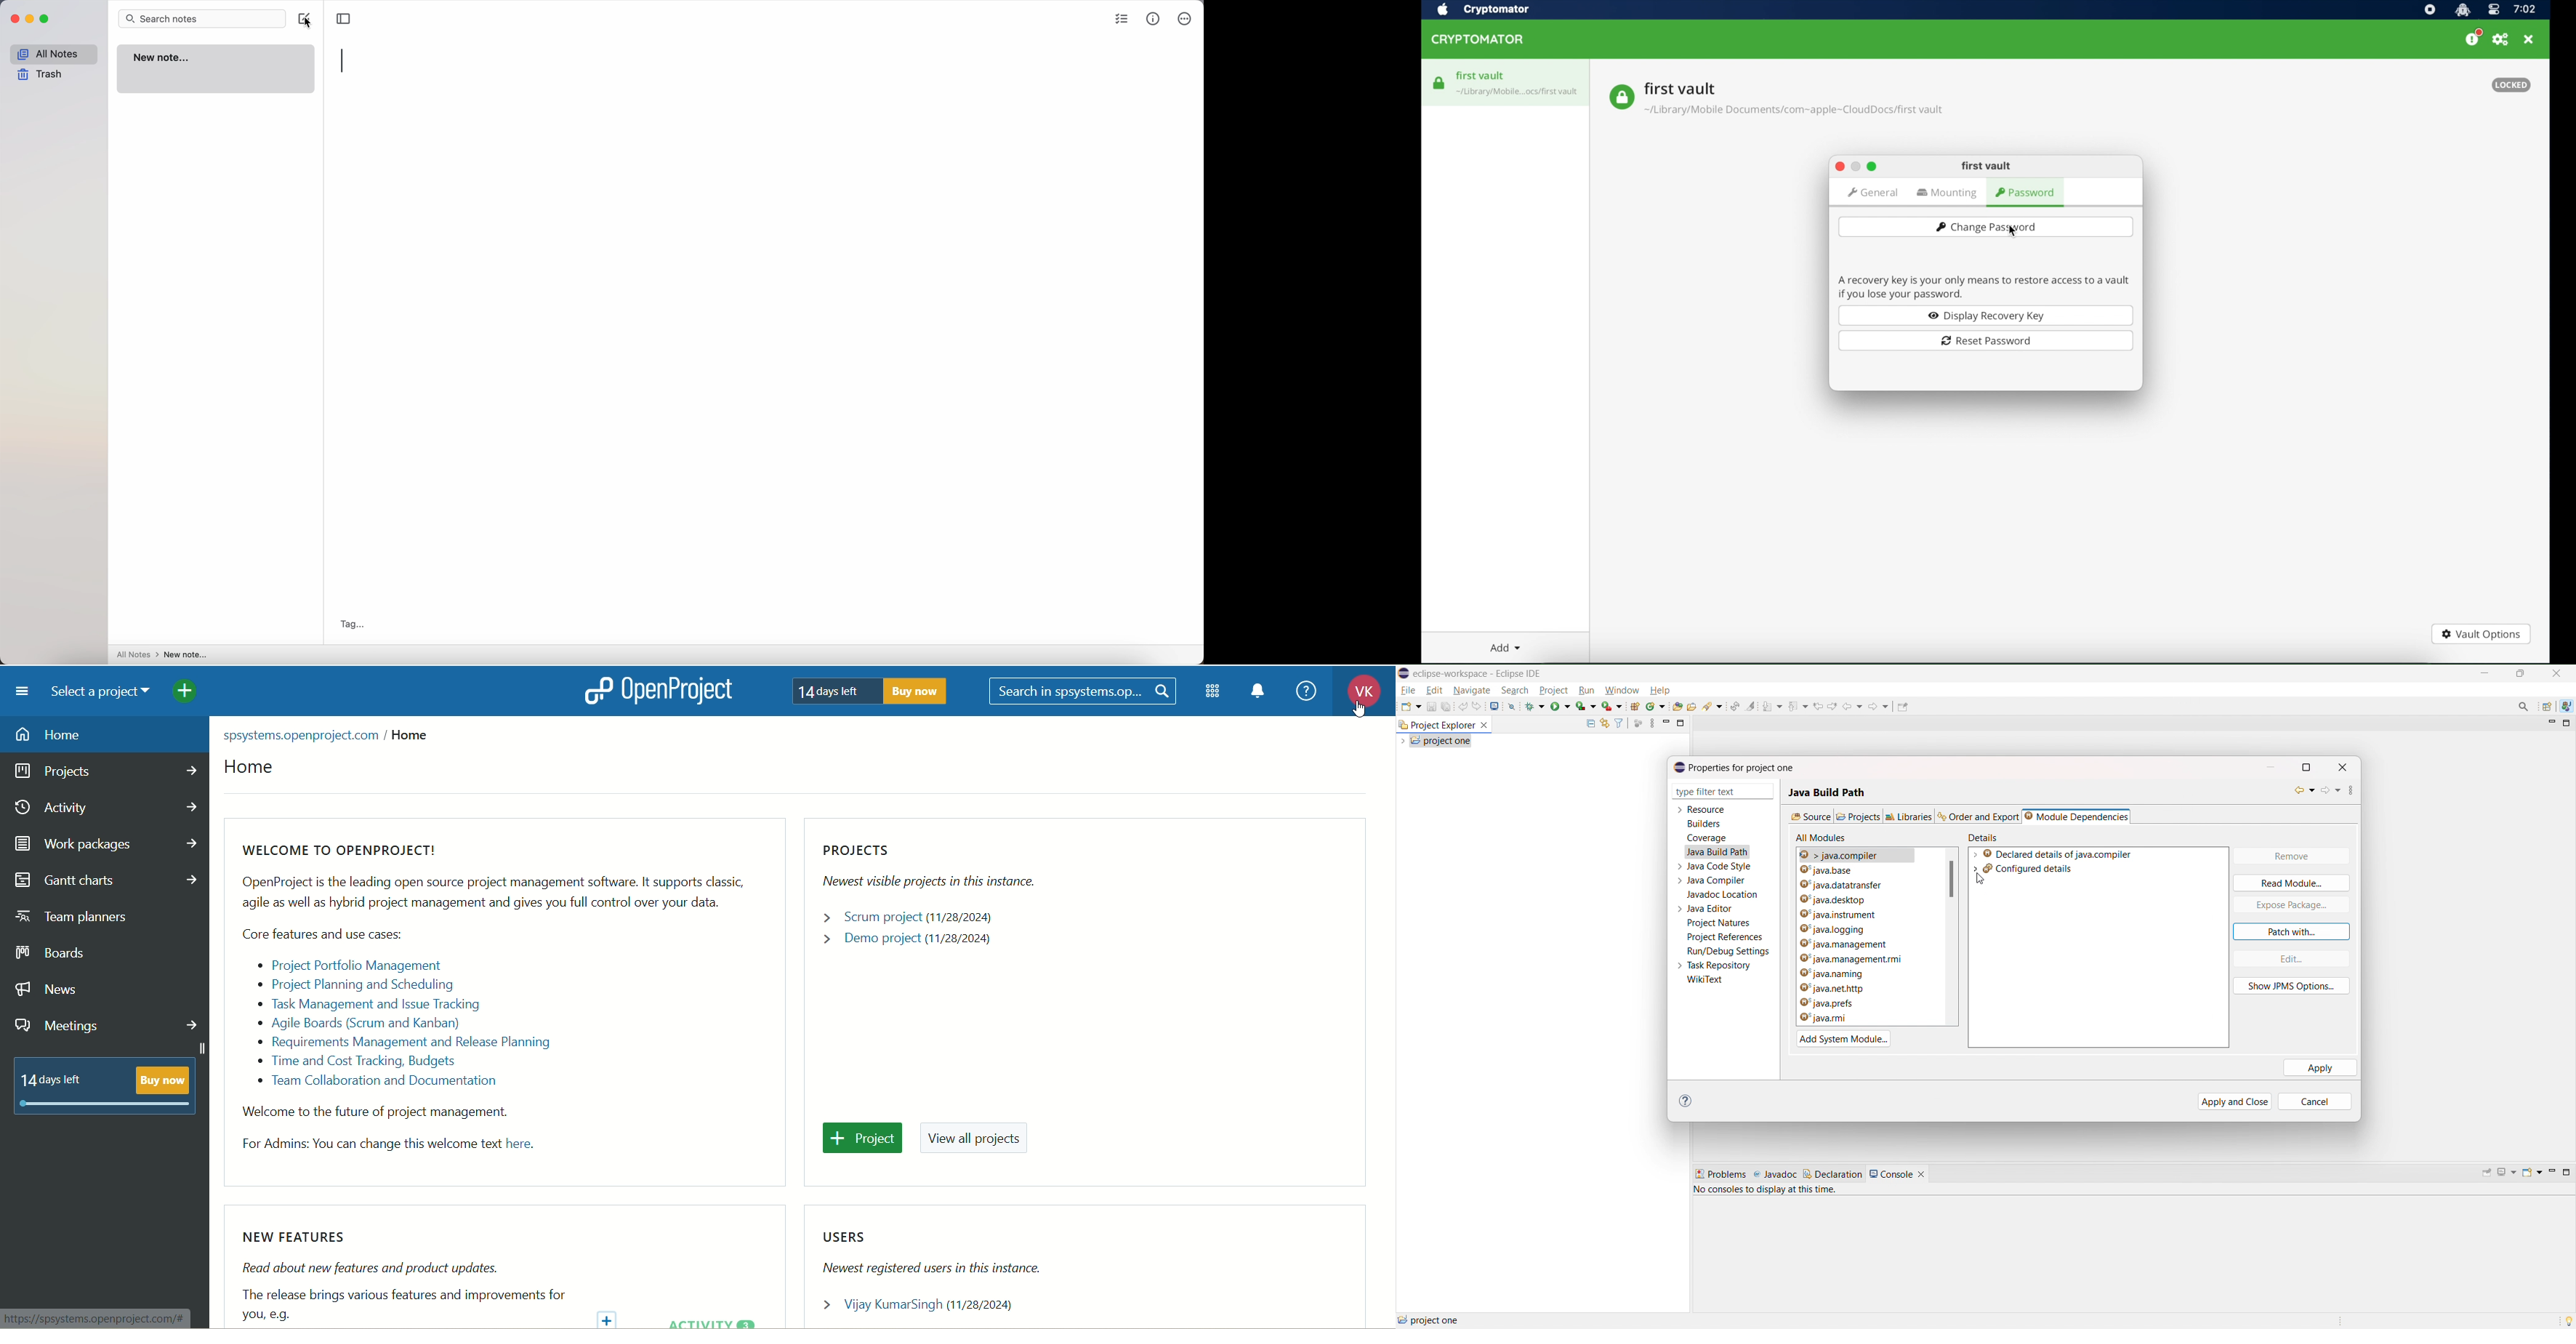  What do you see at coordinates (1891, 1174) in the screenshot?
I see `console` at bounding box center [1891, 1174].